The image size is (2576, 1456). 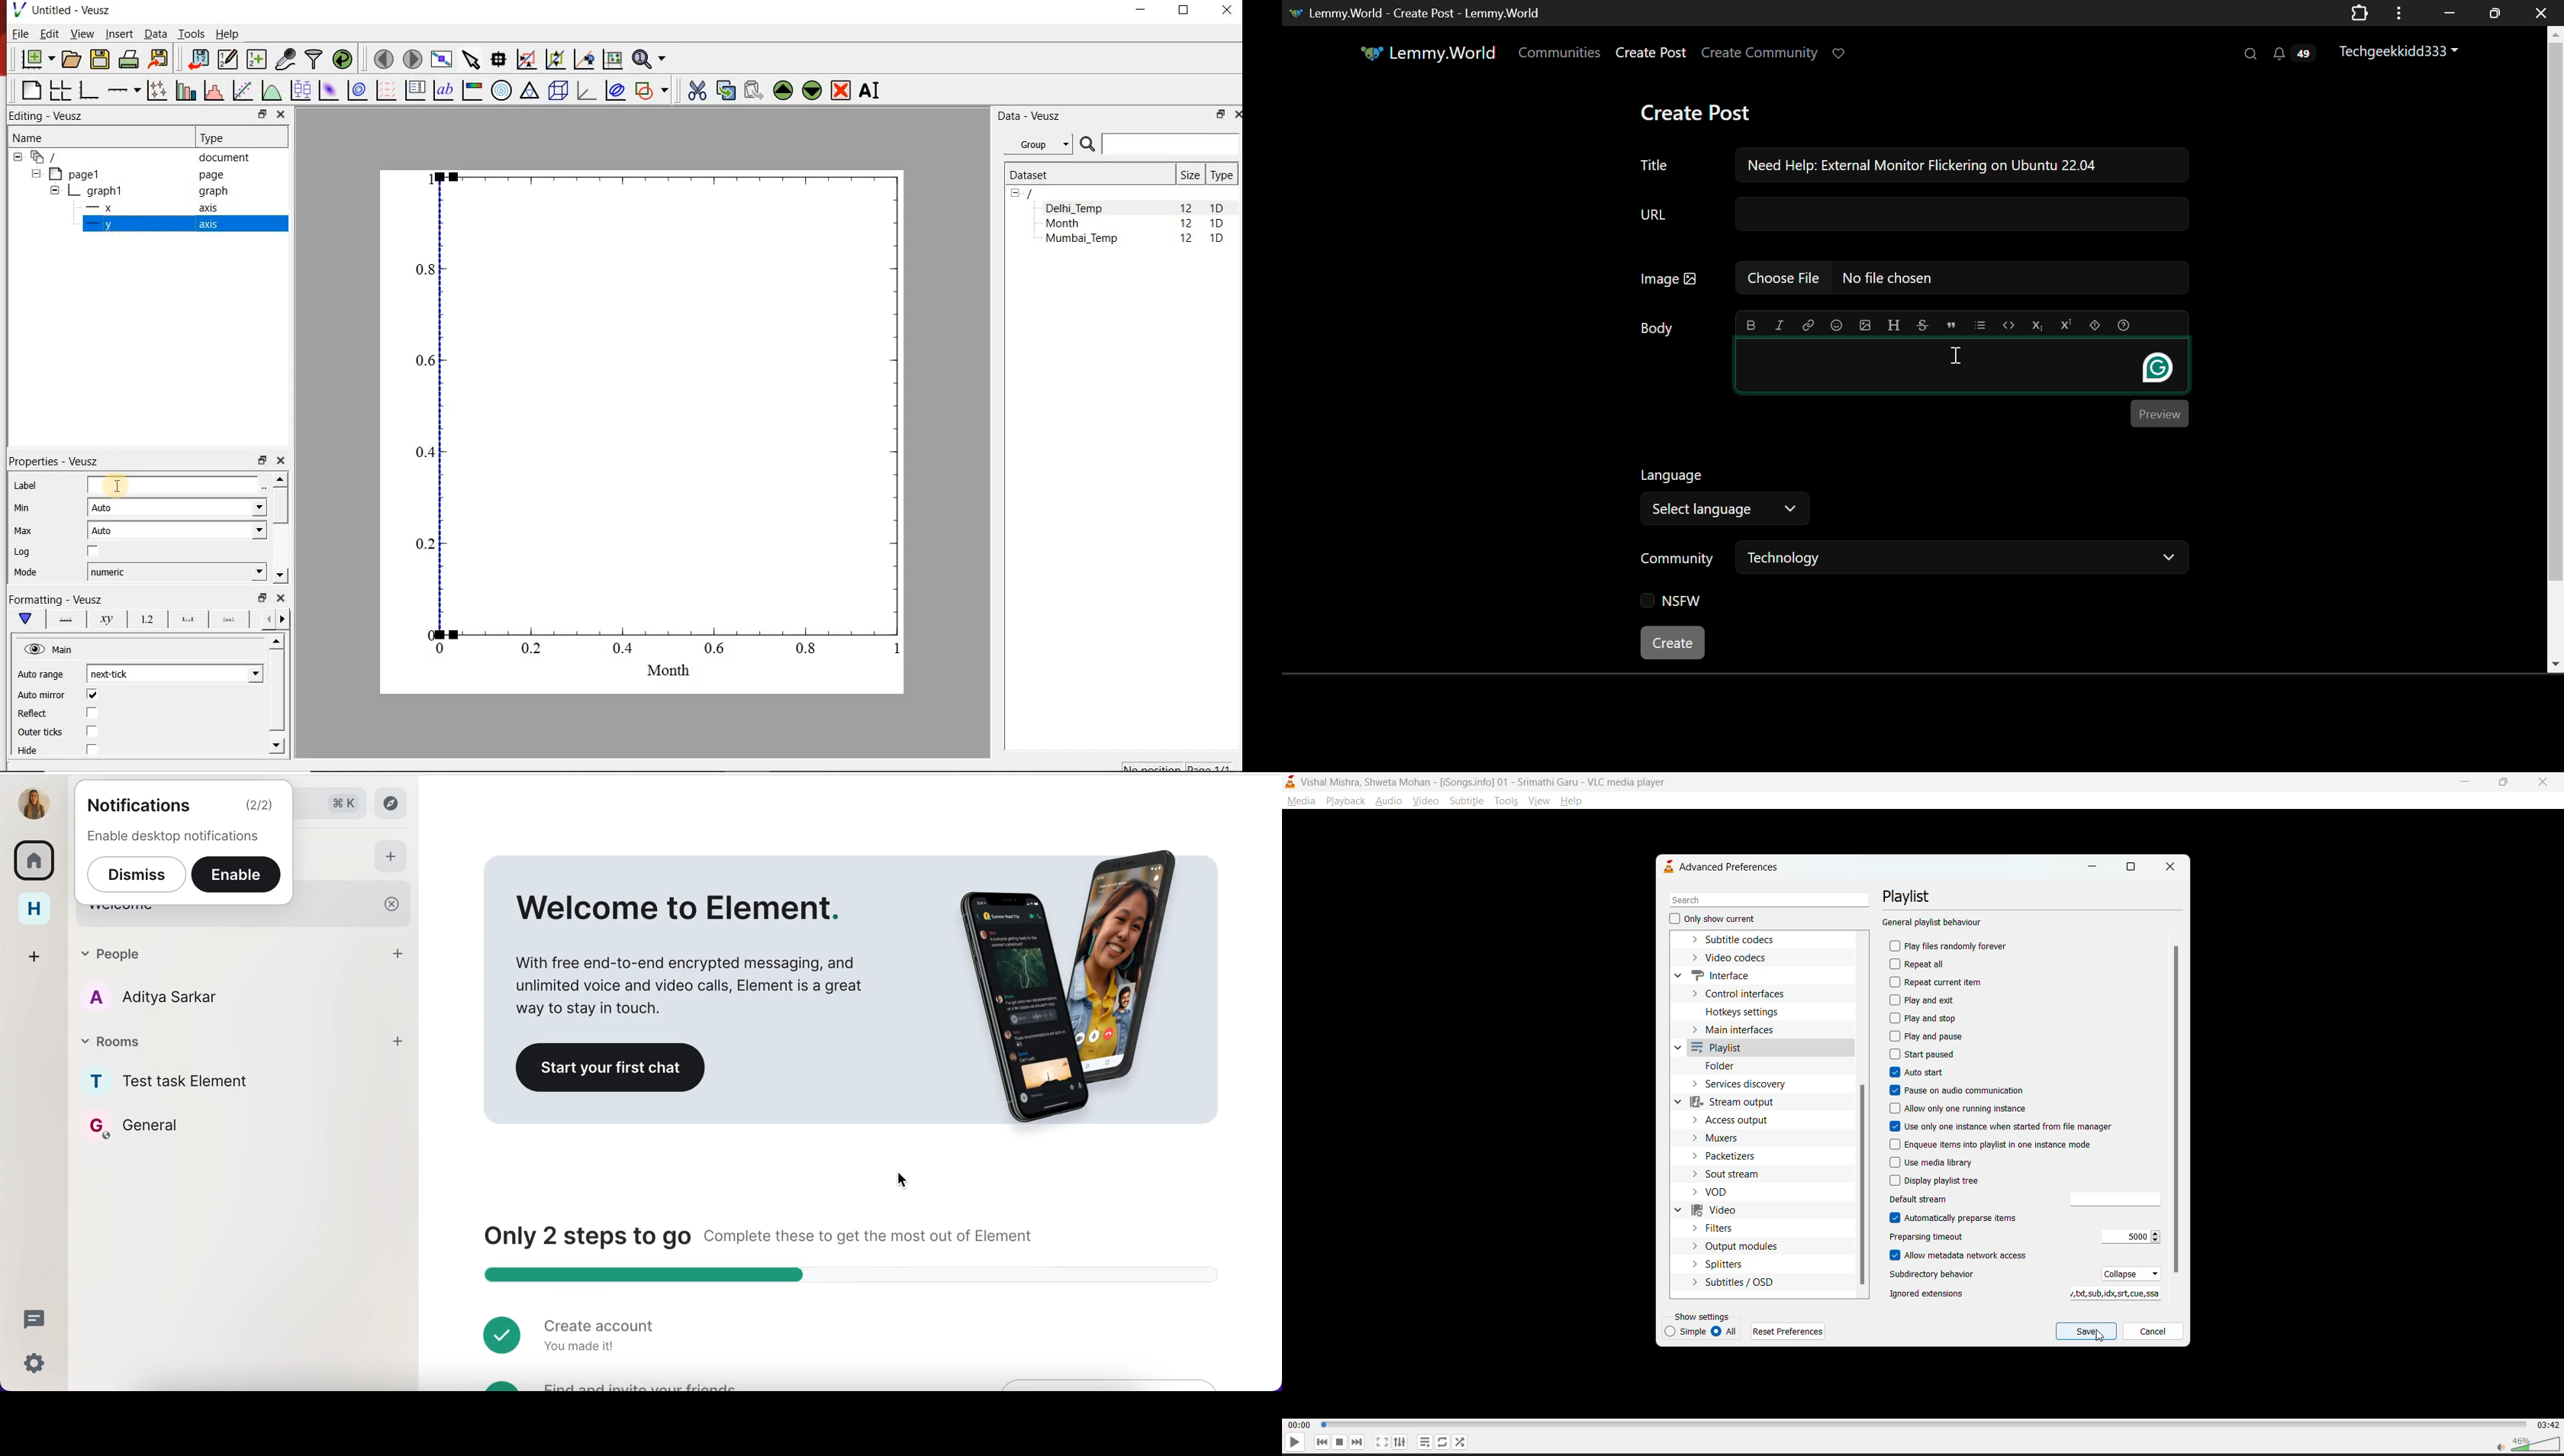 What do you see at coordinates (694, 954) in the screenshot?
I see `Welcome to Element.
With free end-to-end encrypted messaging, and
unlimited voice and video calls, Element is a great
way to stay in touch.` at bounding box center [694, 954].